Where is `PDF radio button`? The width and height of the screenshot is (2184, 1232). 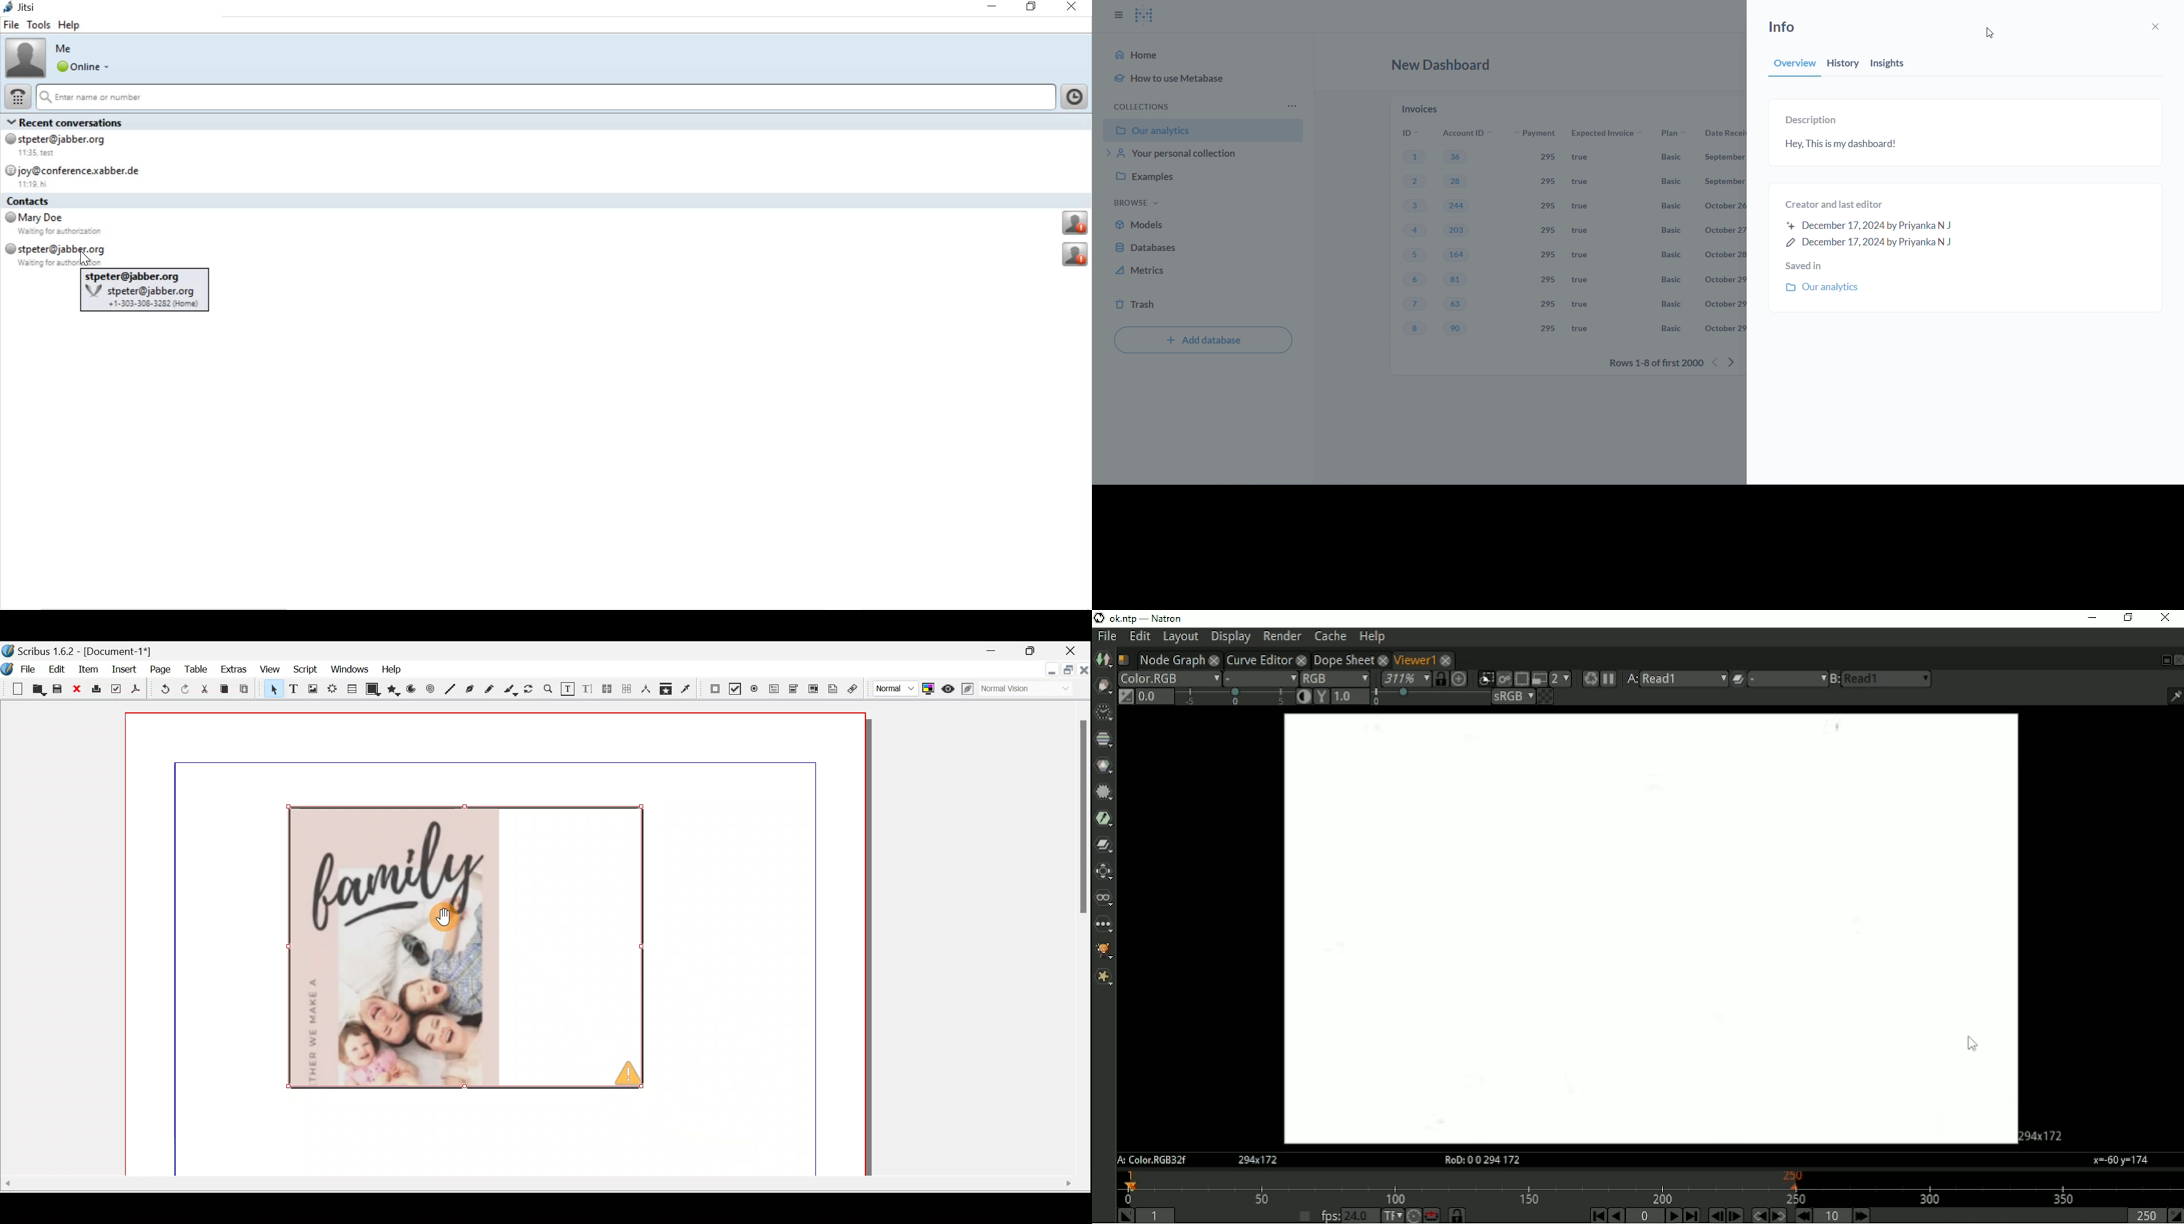
PDF radio button is located at coordinates (756, 687).